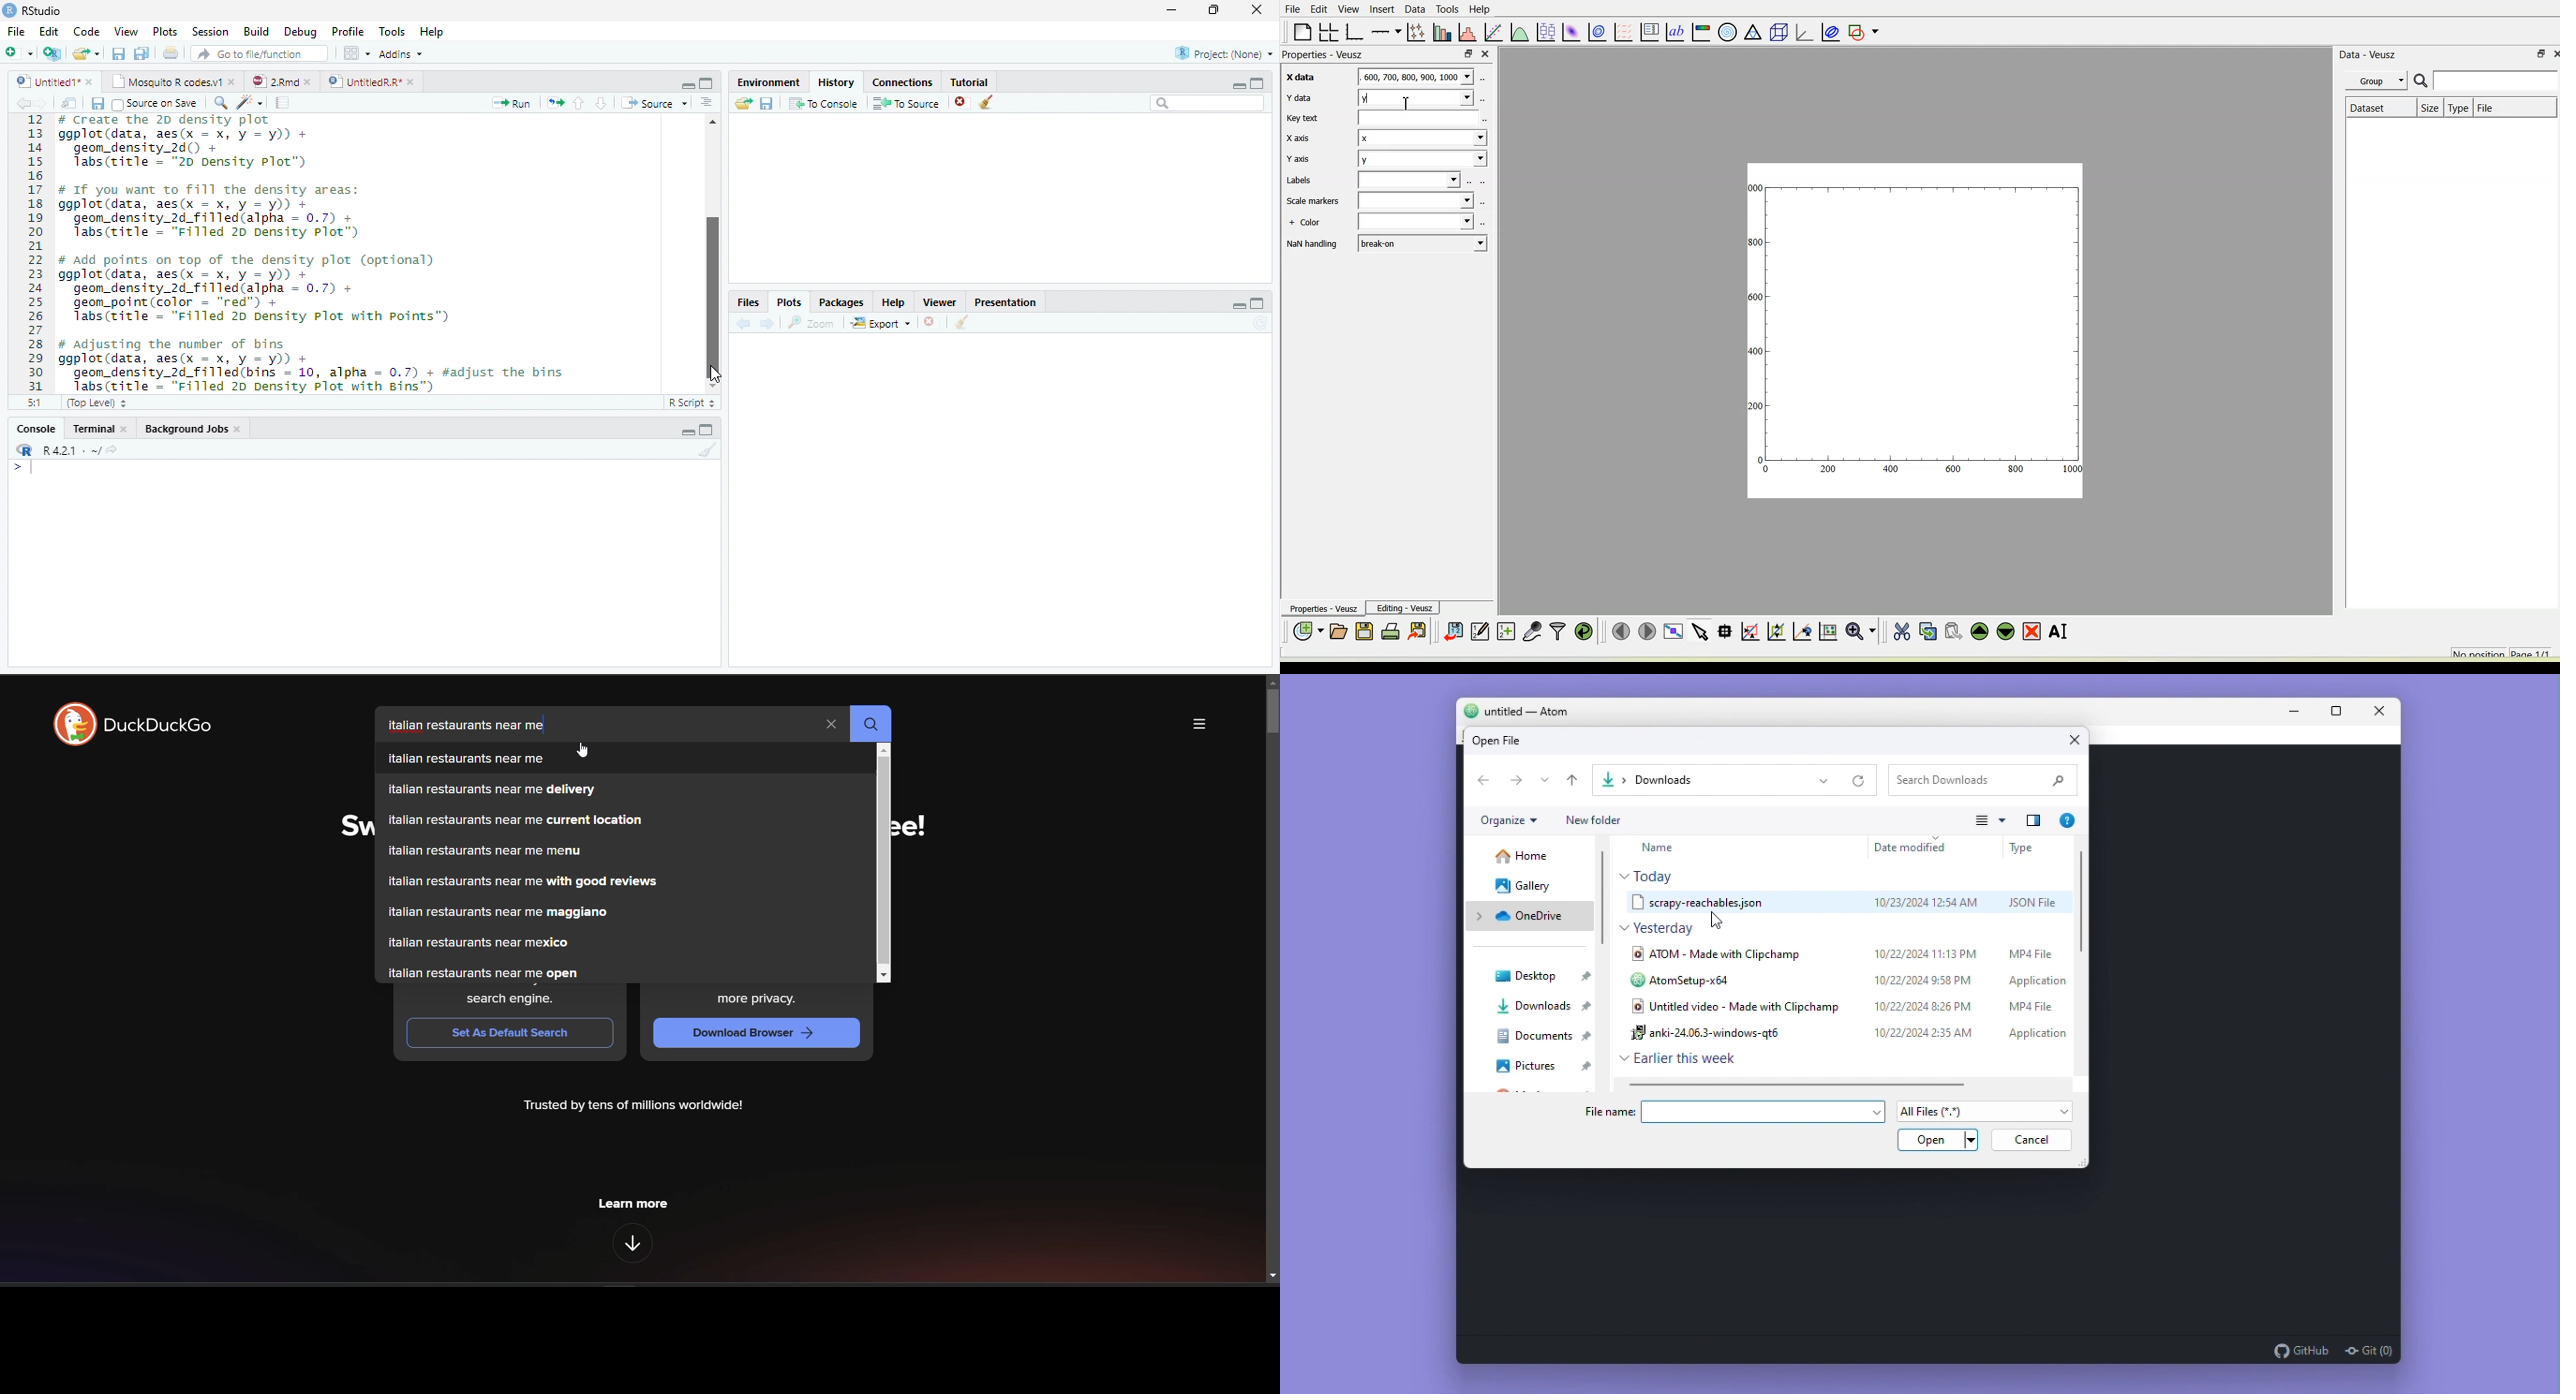 This screenshot has width=2576, height=1400. I want to click on save, so click(97, 104).